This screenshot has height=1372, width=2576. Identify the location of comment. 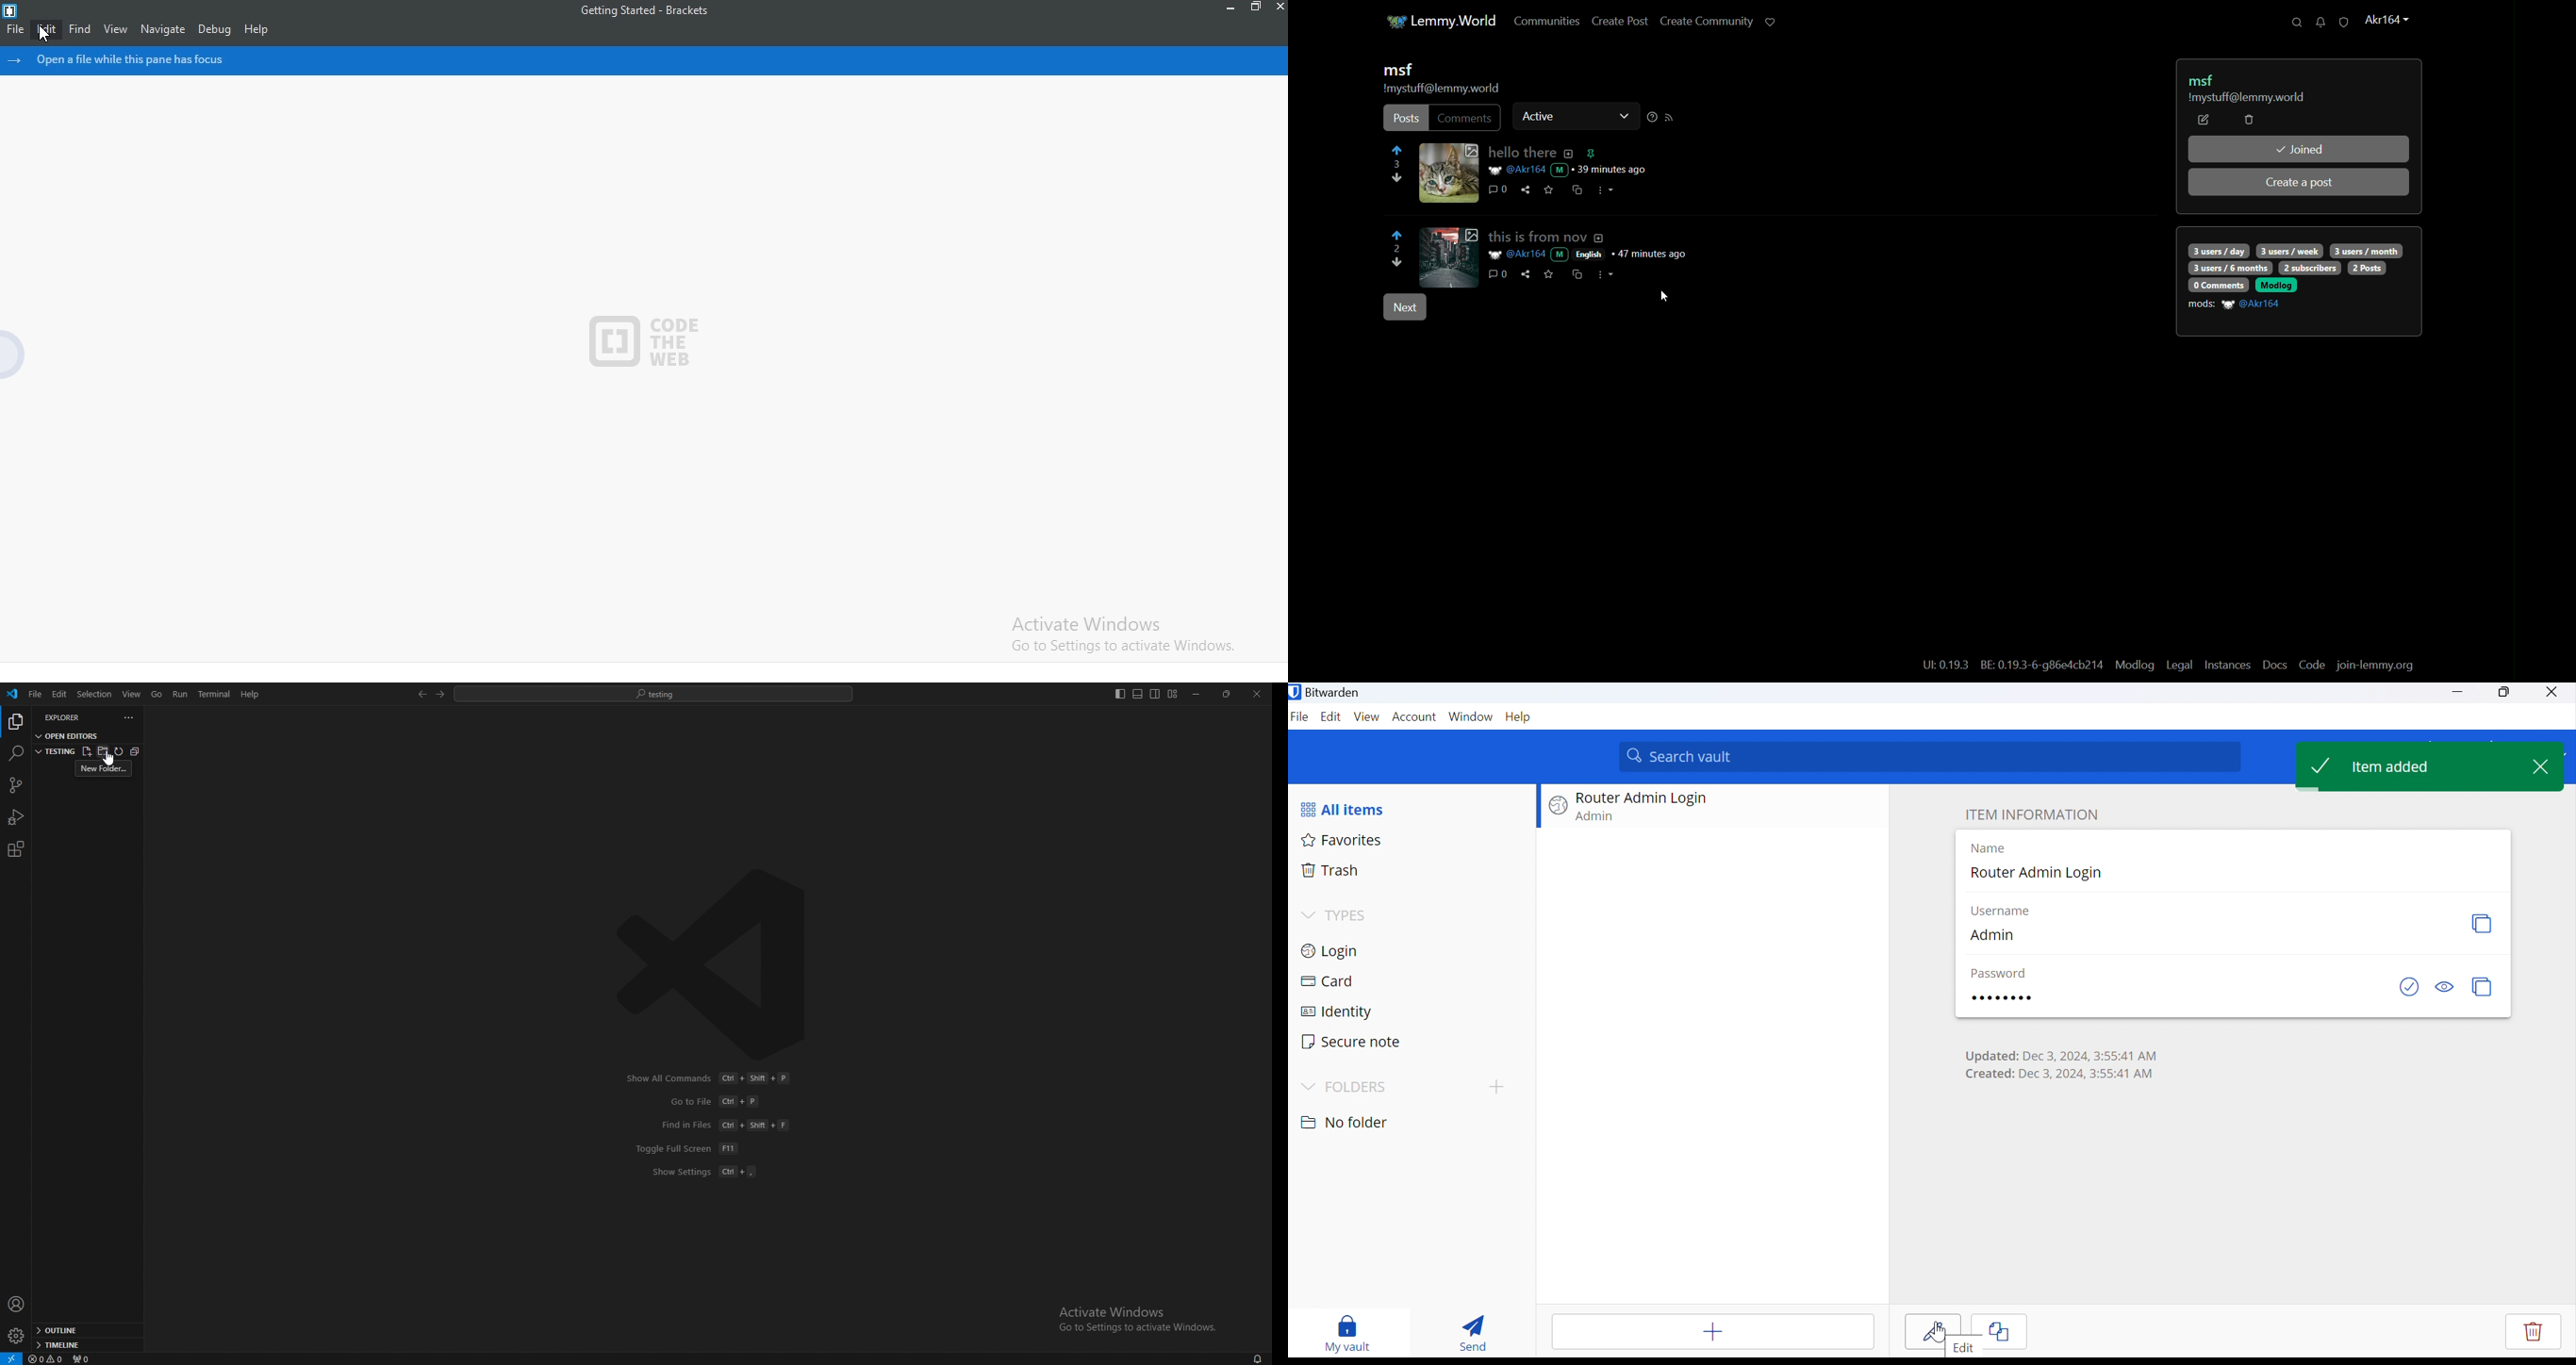
(1499, 191).